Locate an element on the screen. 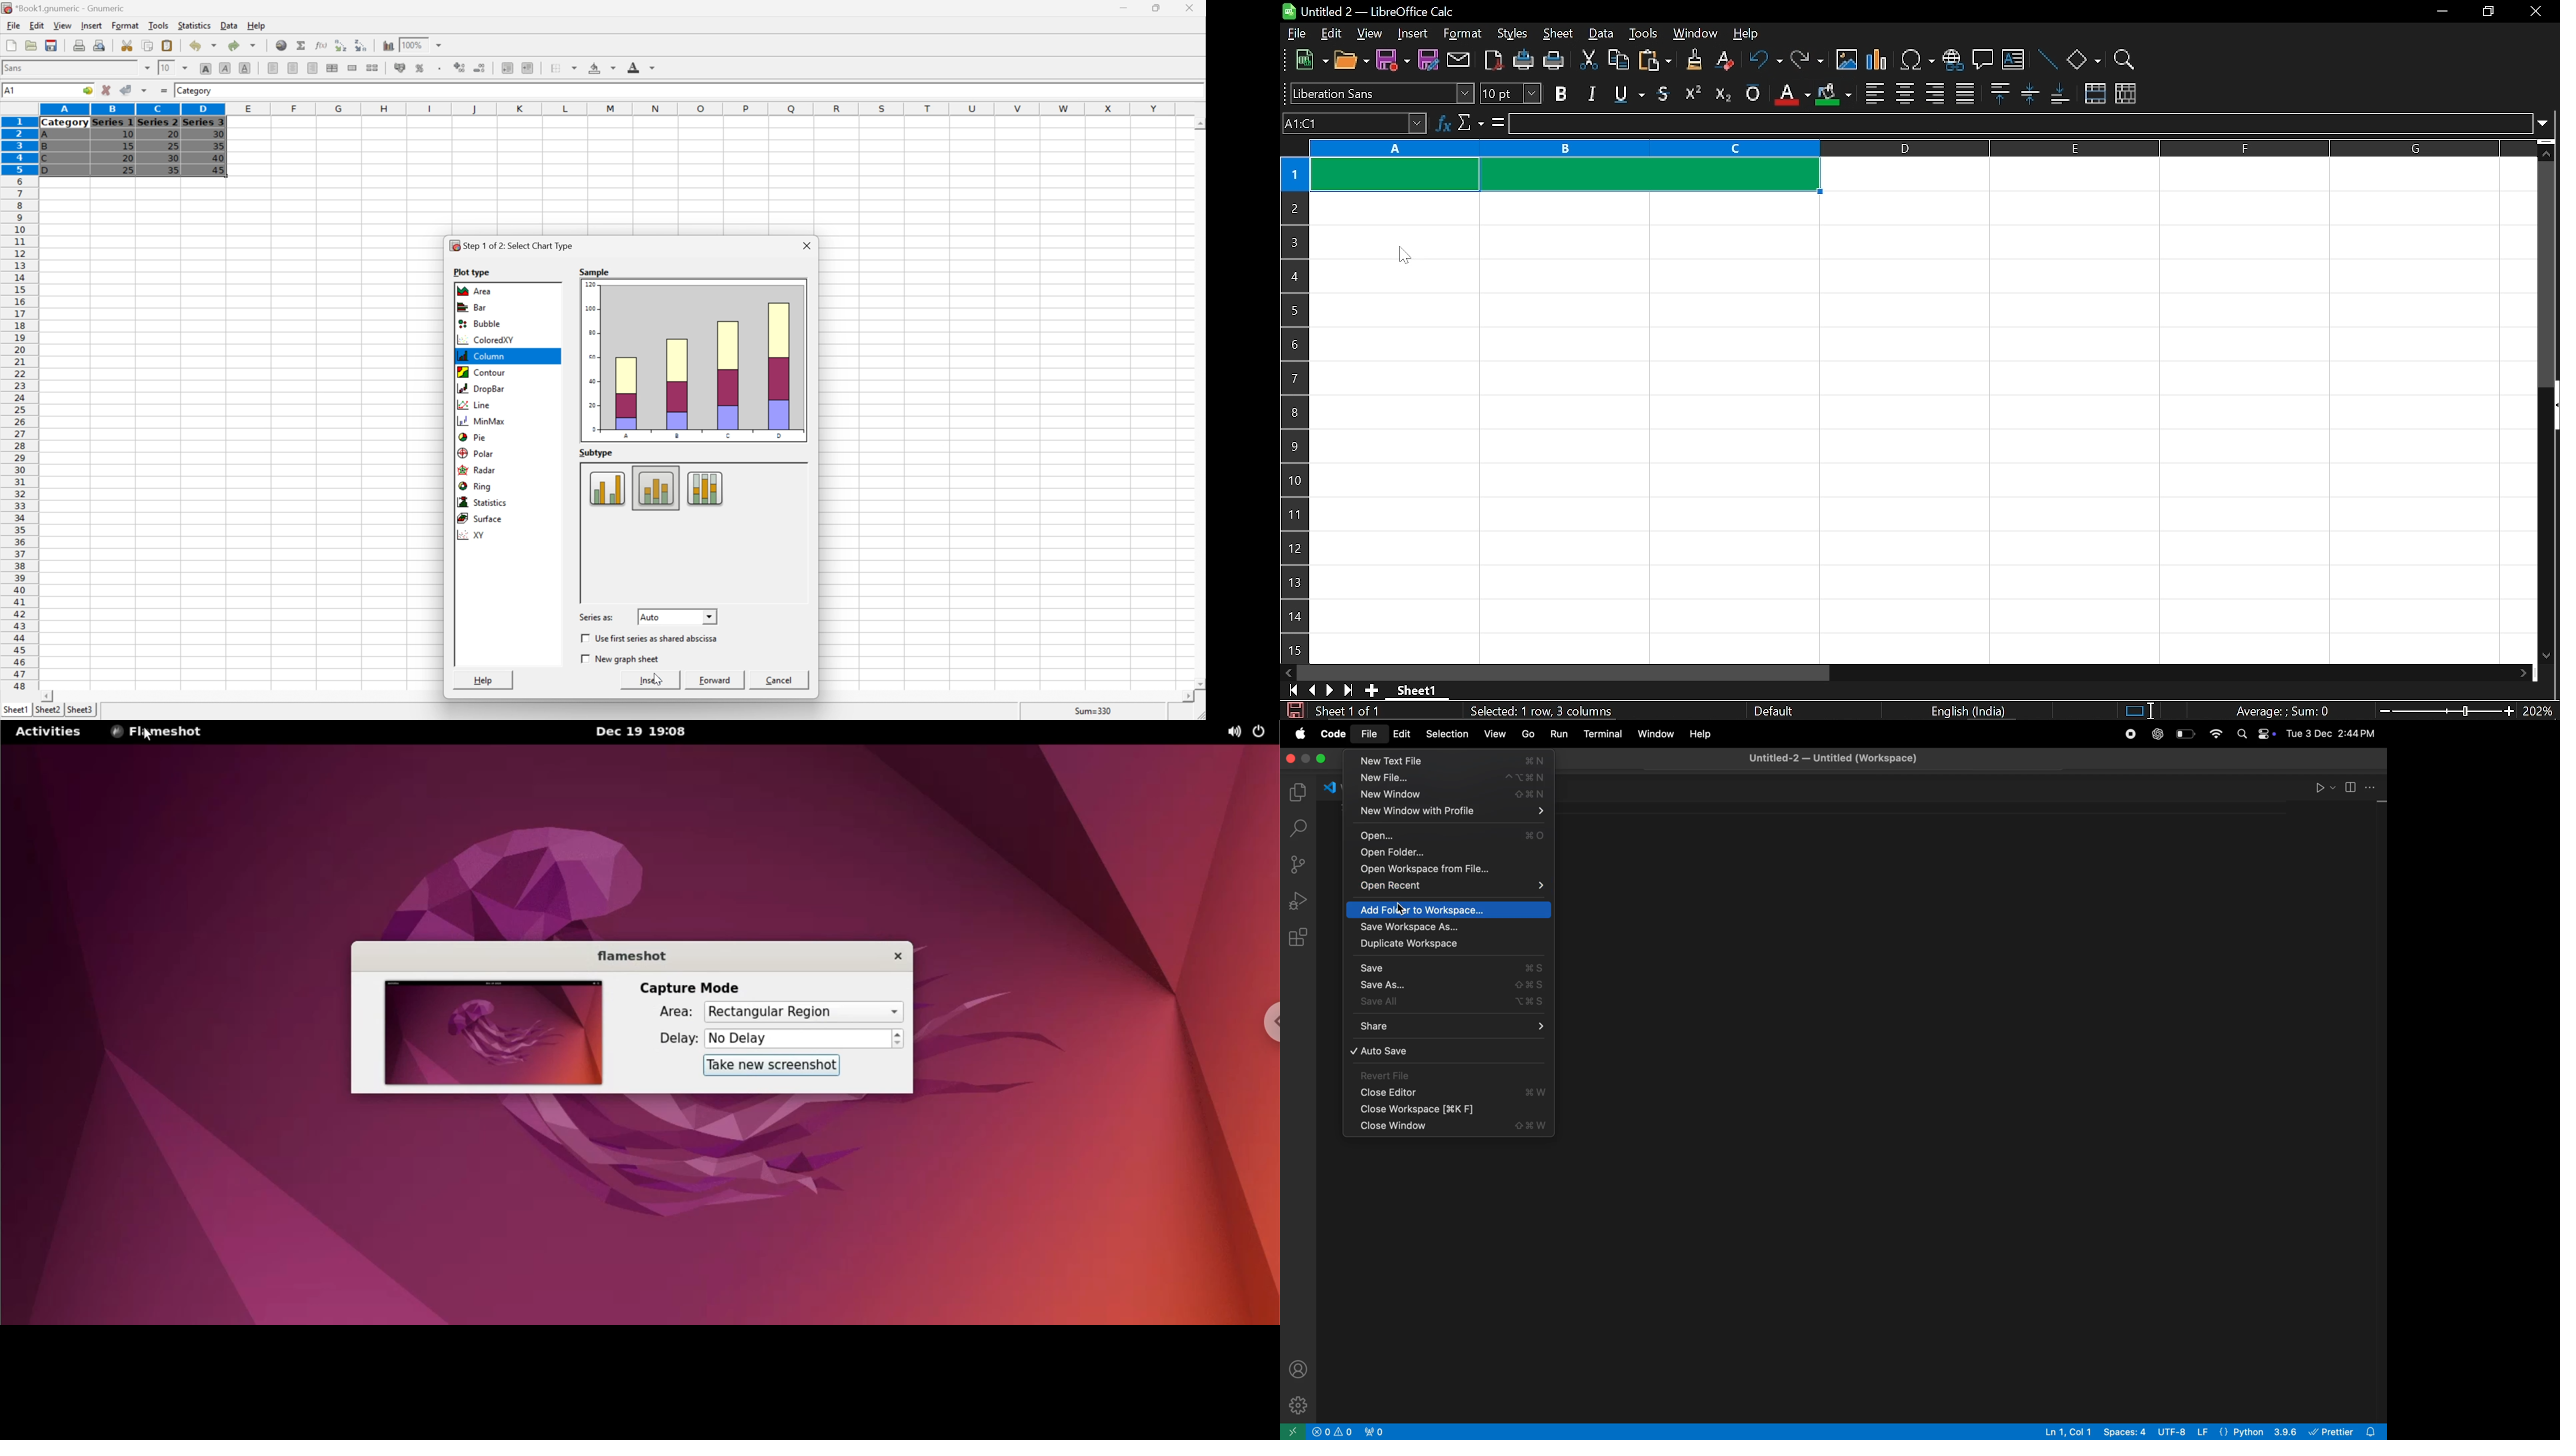 This screenshot has height=1456, width=2576. Category is located at coordinates (65, 123).